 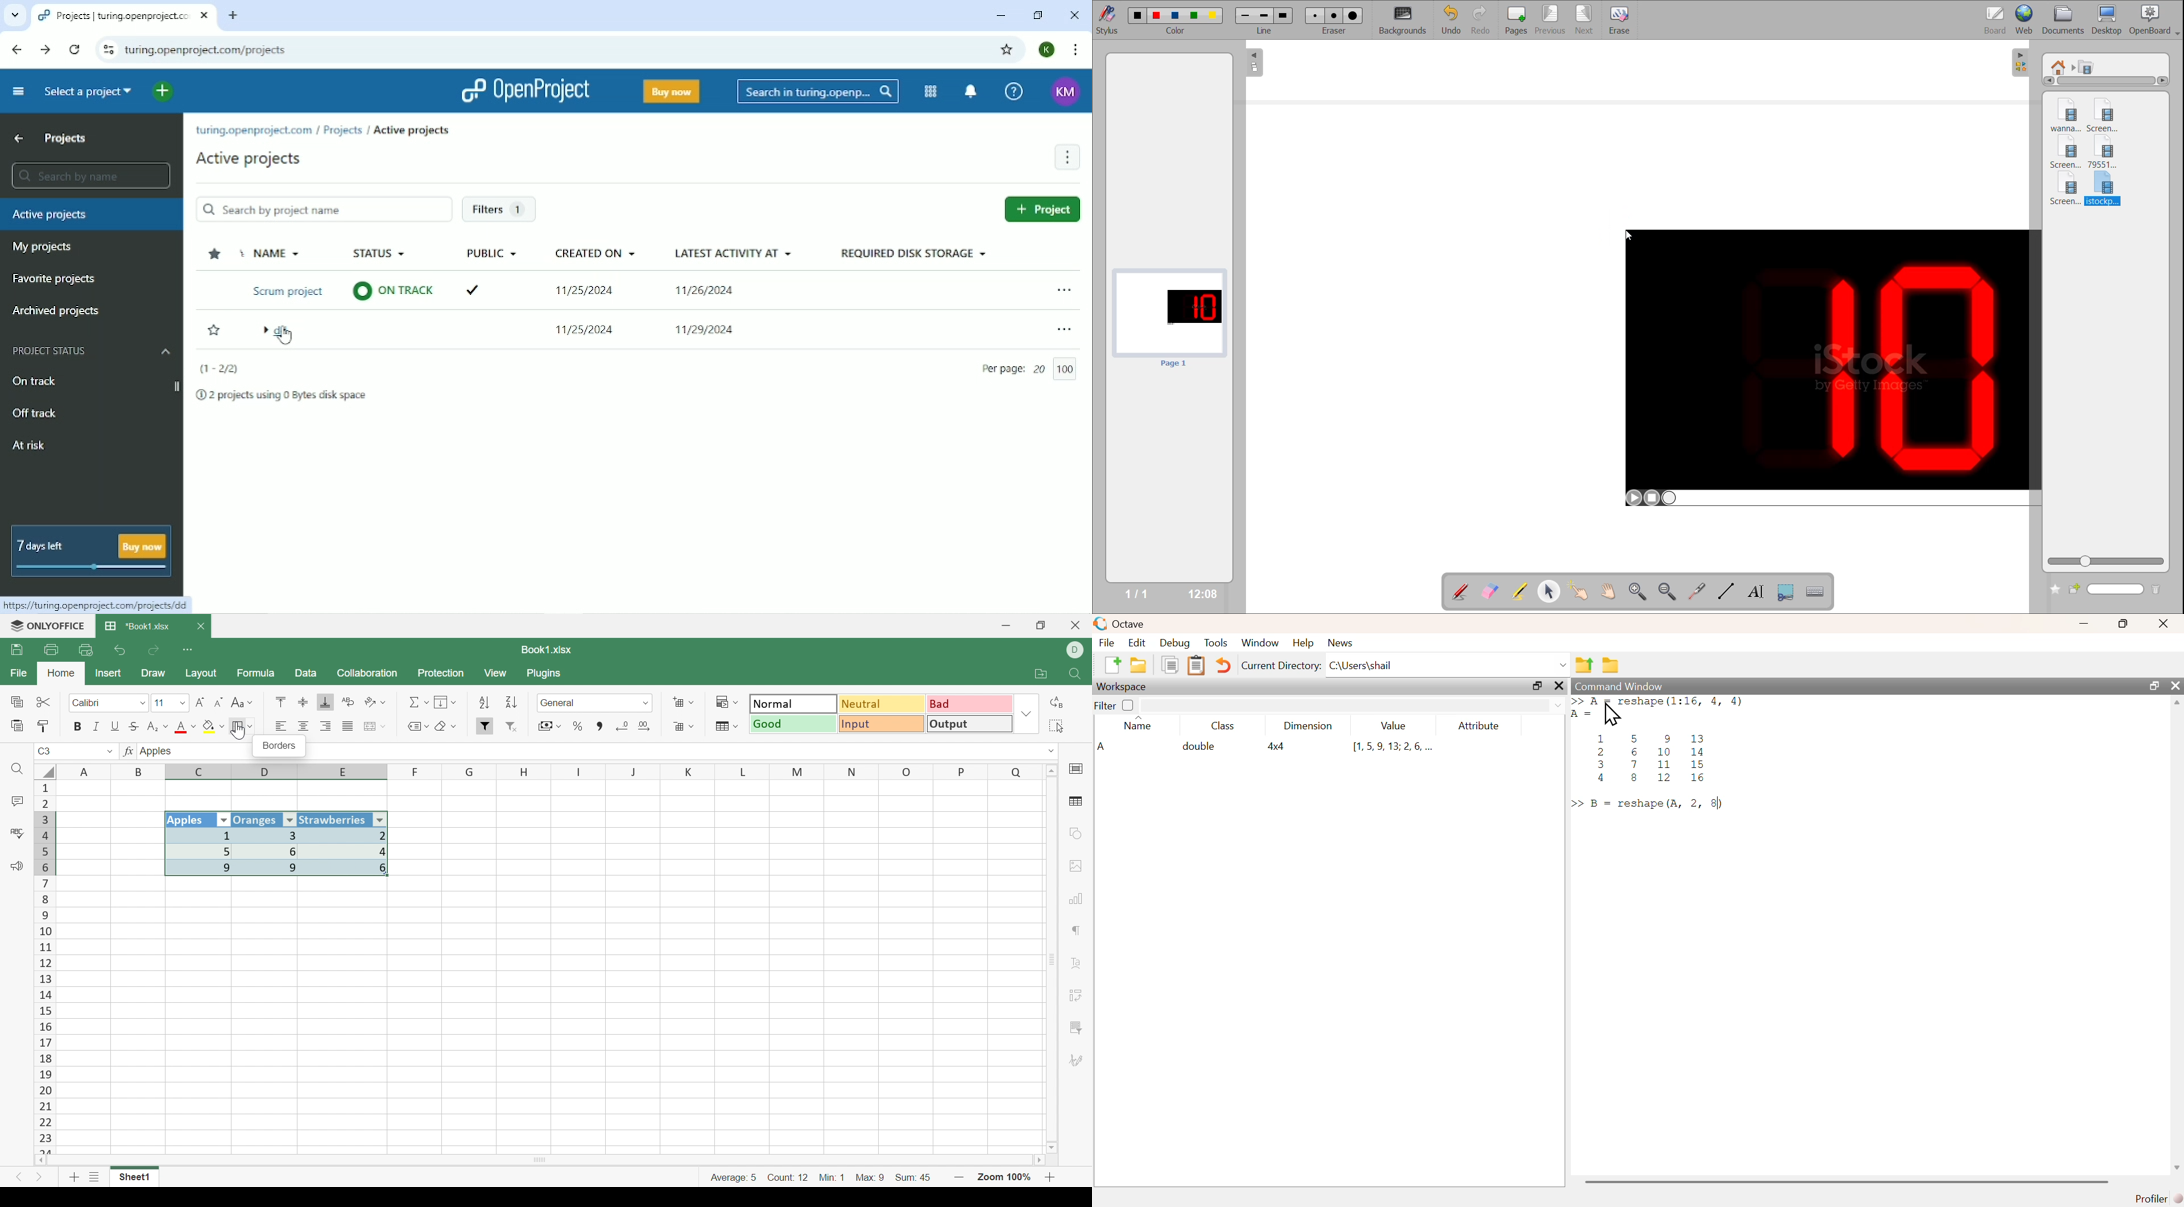 What do you see at coordinates (483, 703) in the screenshot?
I see `Ascending order` at bounding box center [483, 703].